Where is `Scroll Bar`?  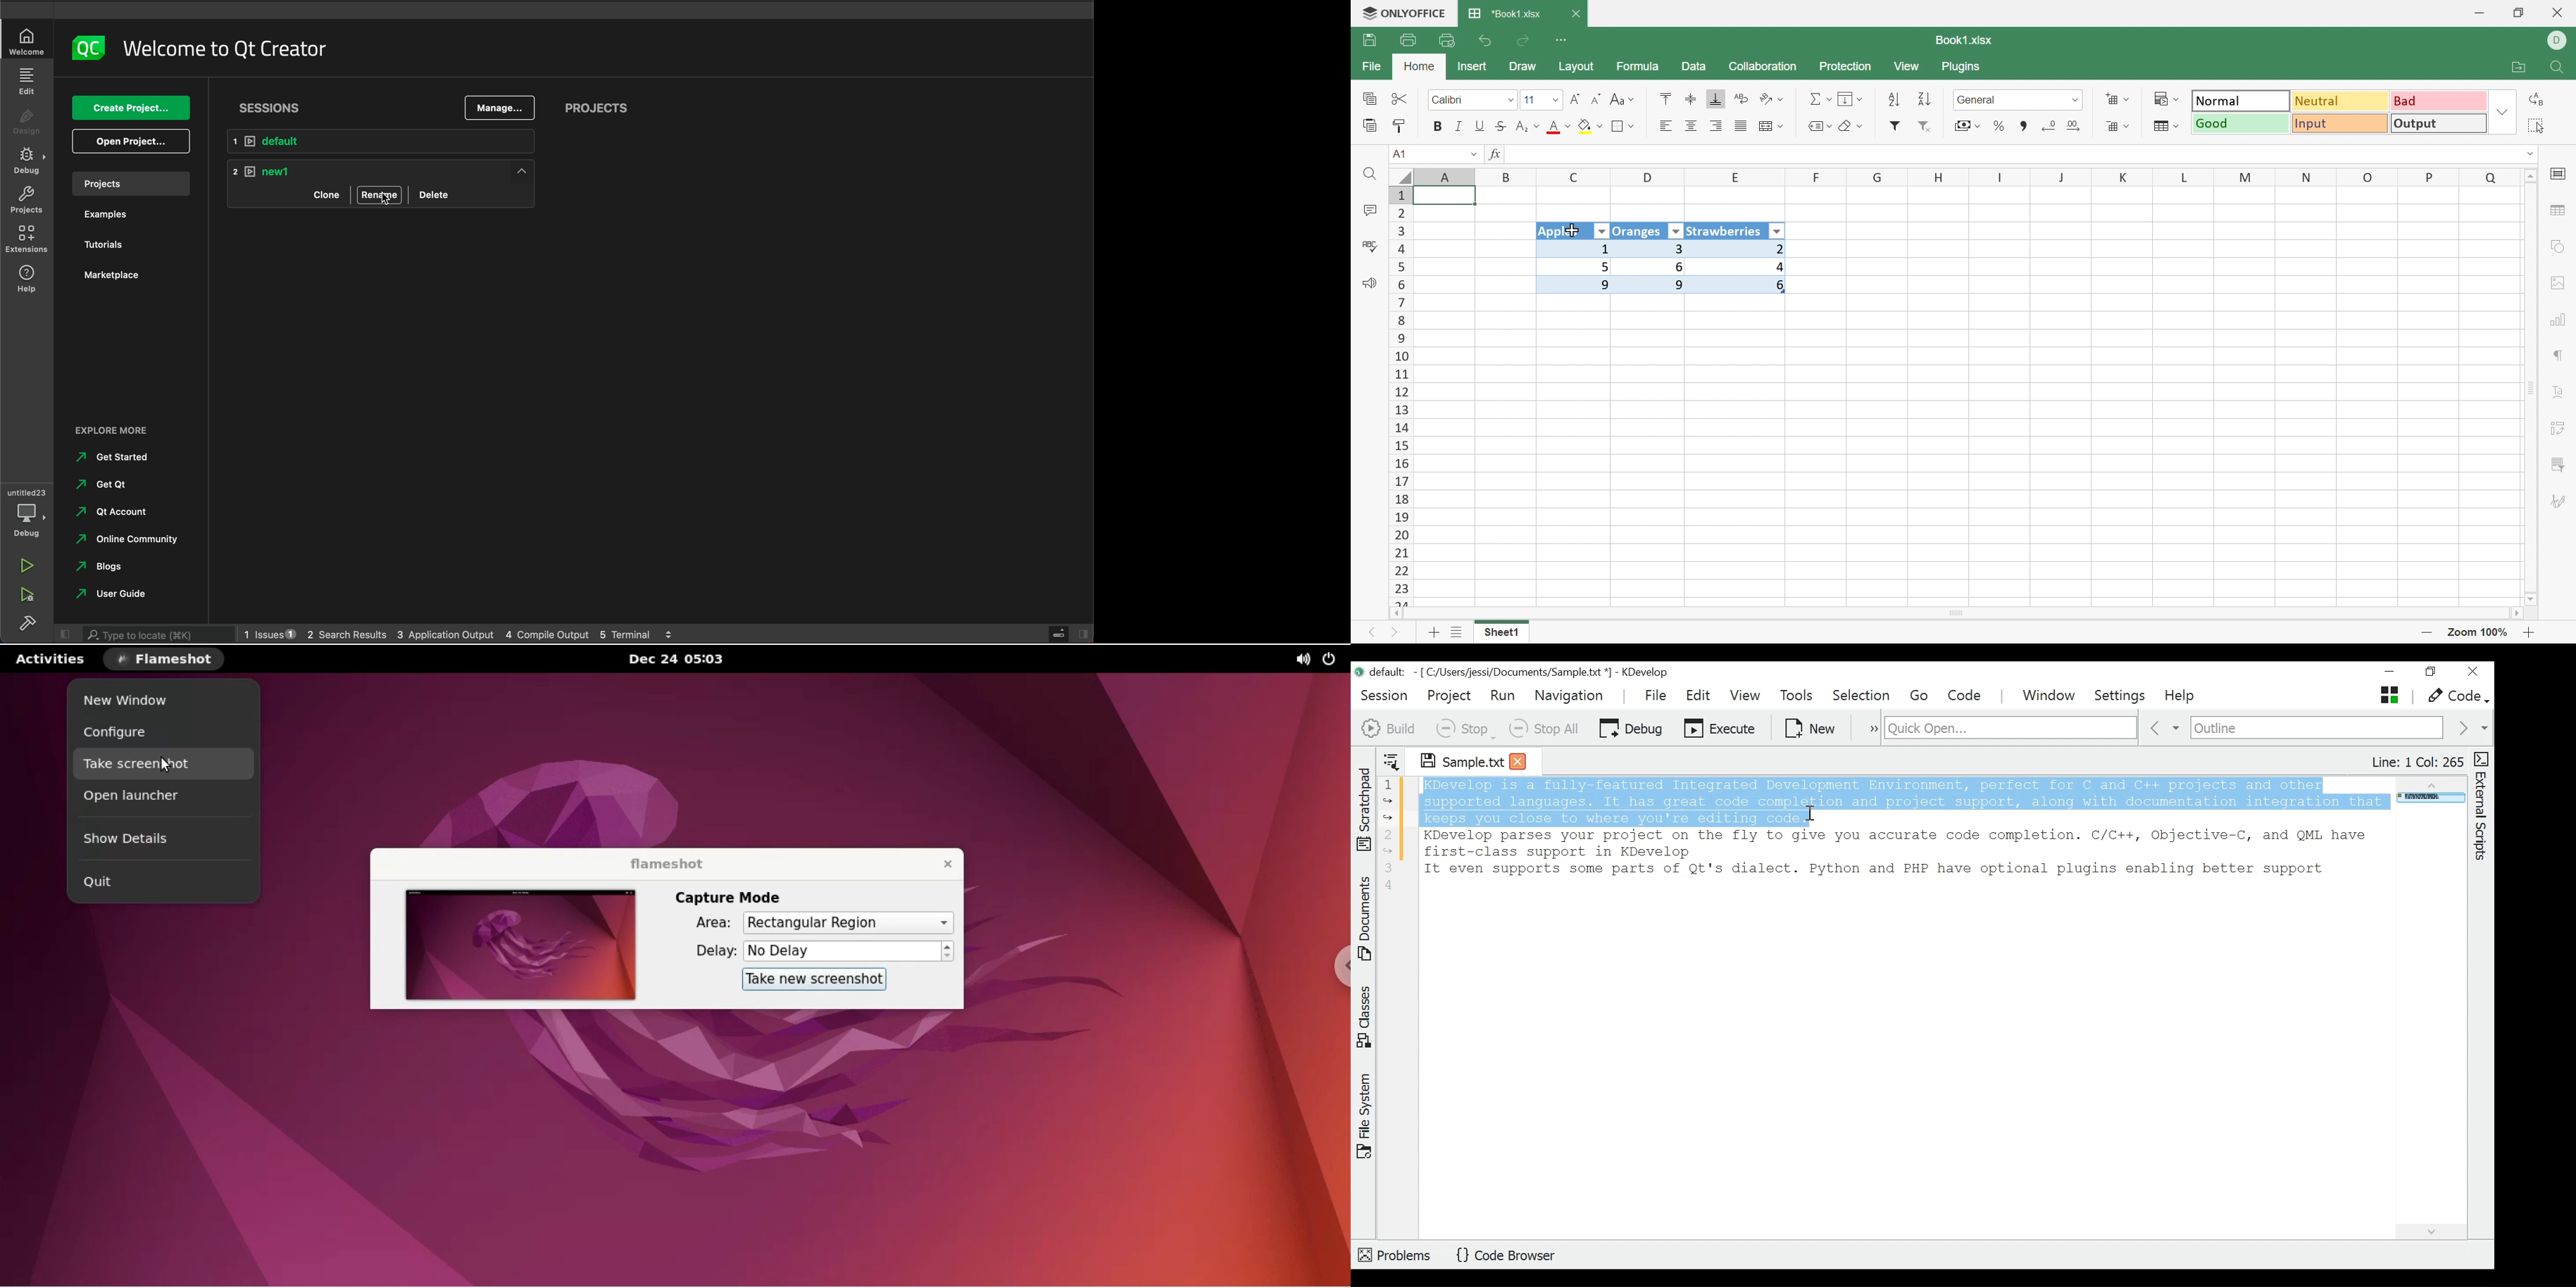
Scroll Bar is located at coordinates (2533, 386).